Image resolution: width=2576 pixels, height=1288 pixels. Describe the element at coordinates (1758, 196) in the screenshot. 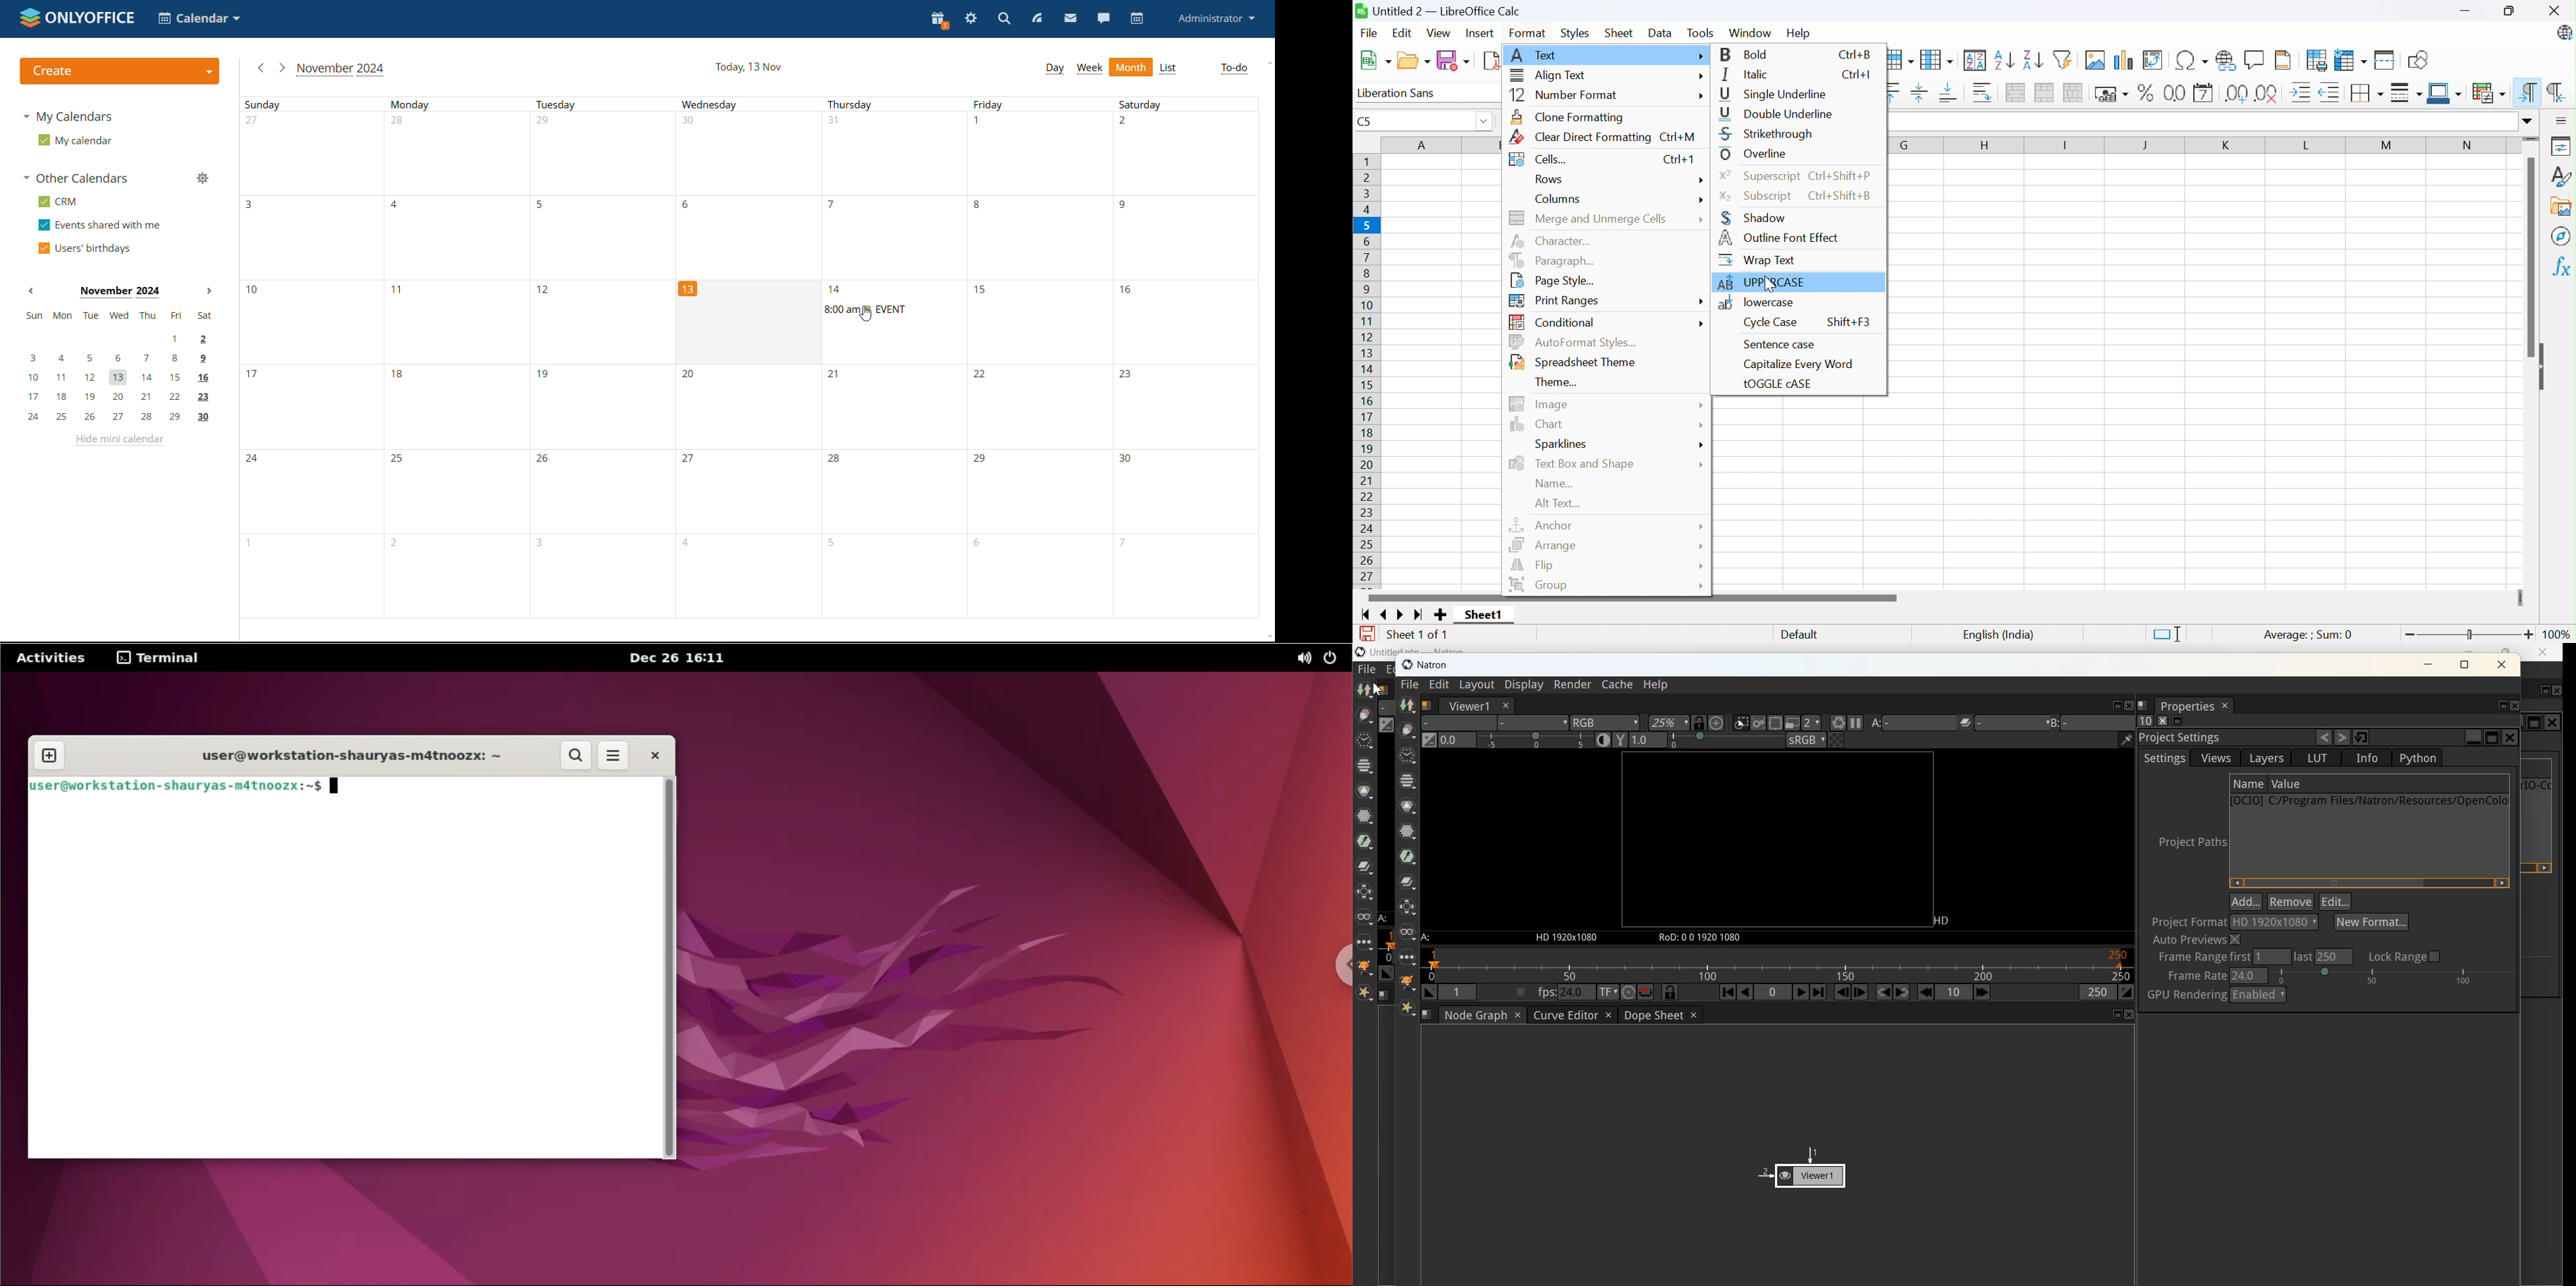

I see `Subscript` at that location.